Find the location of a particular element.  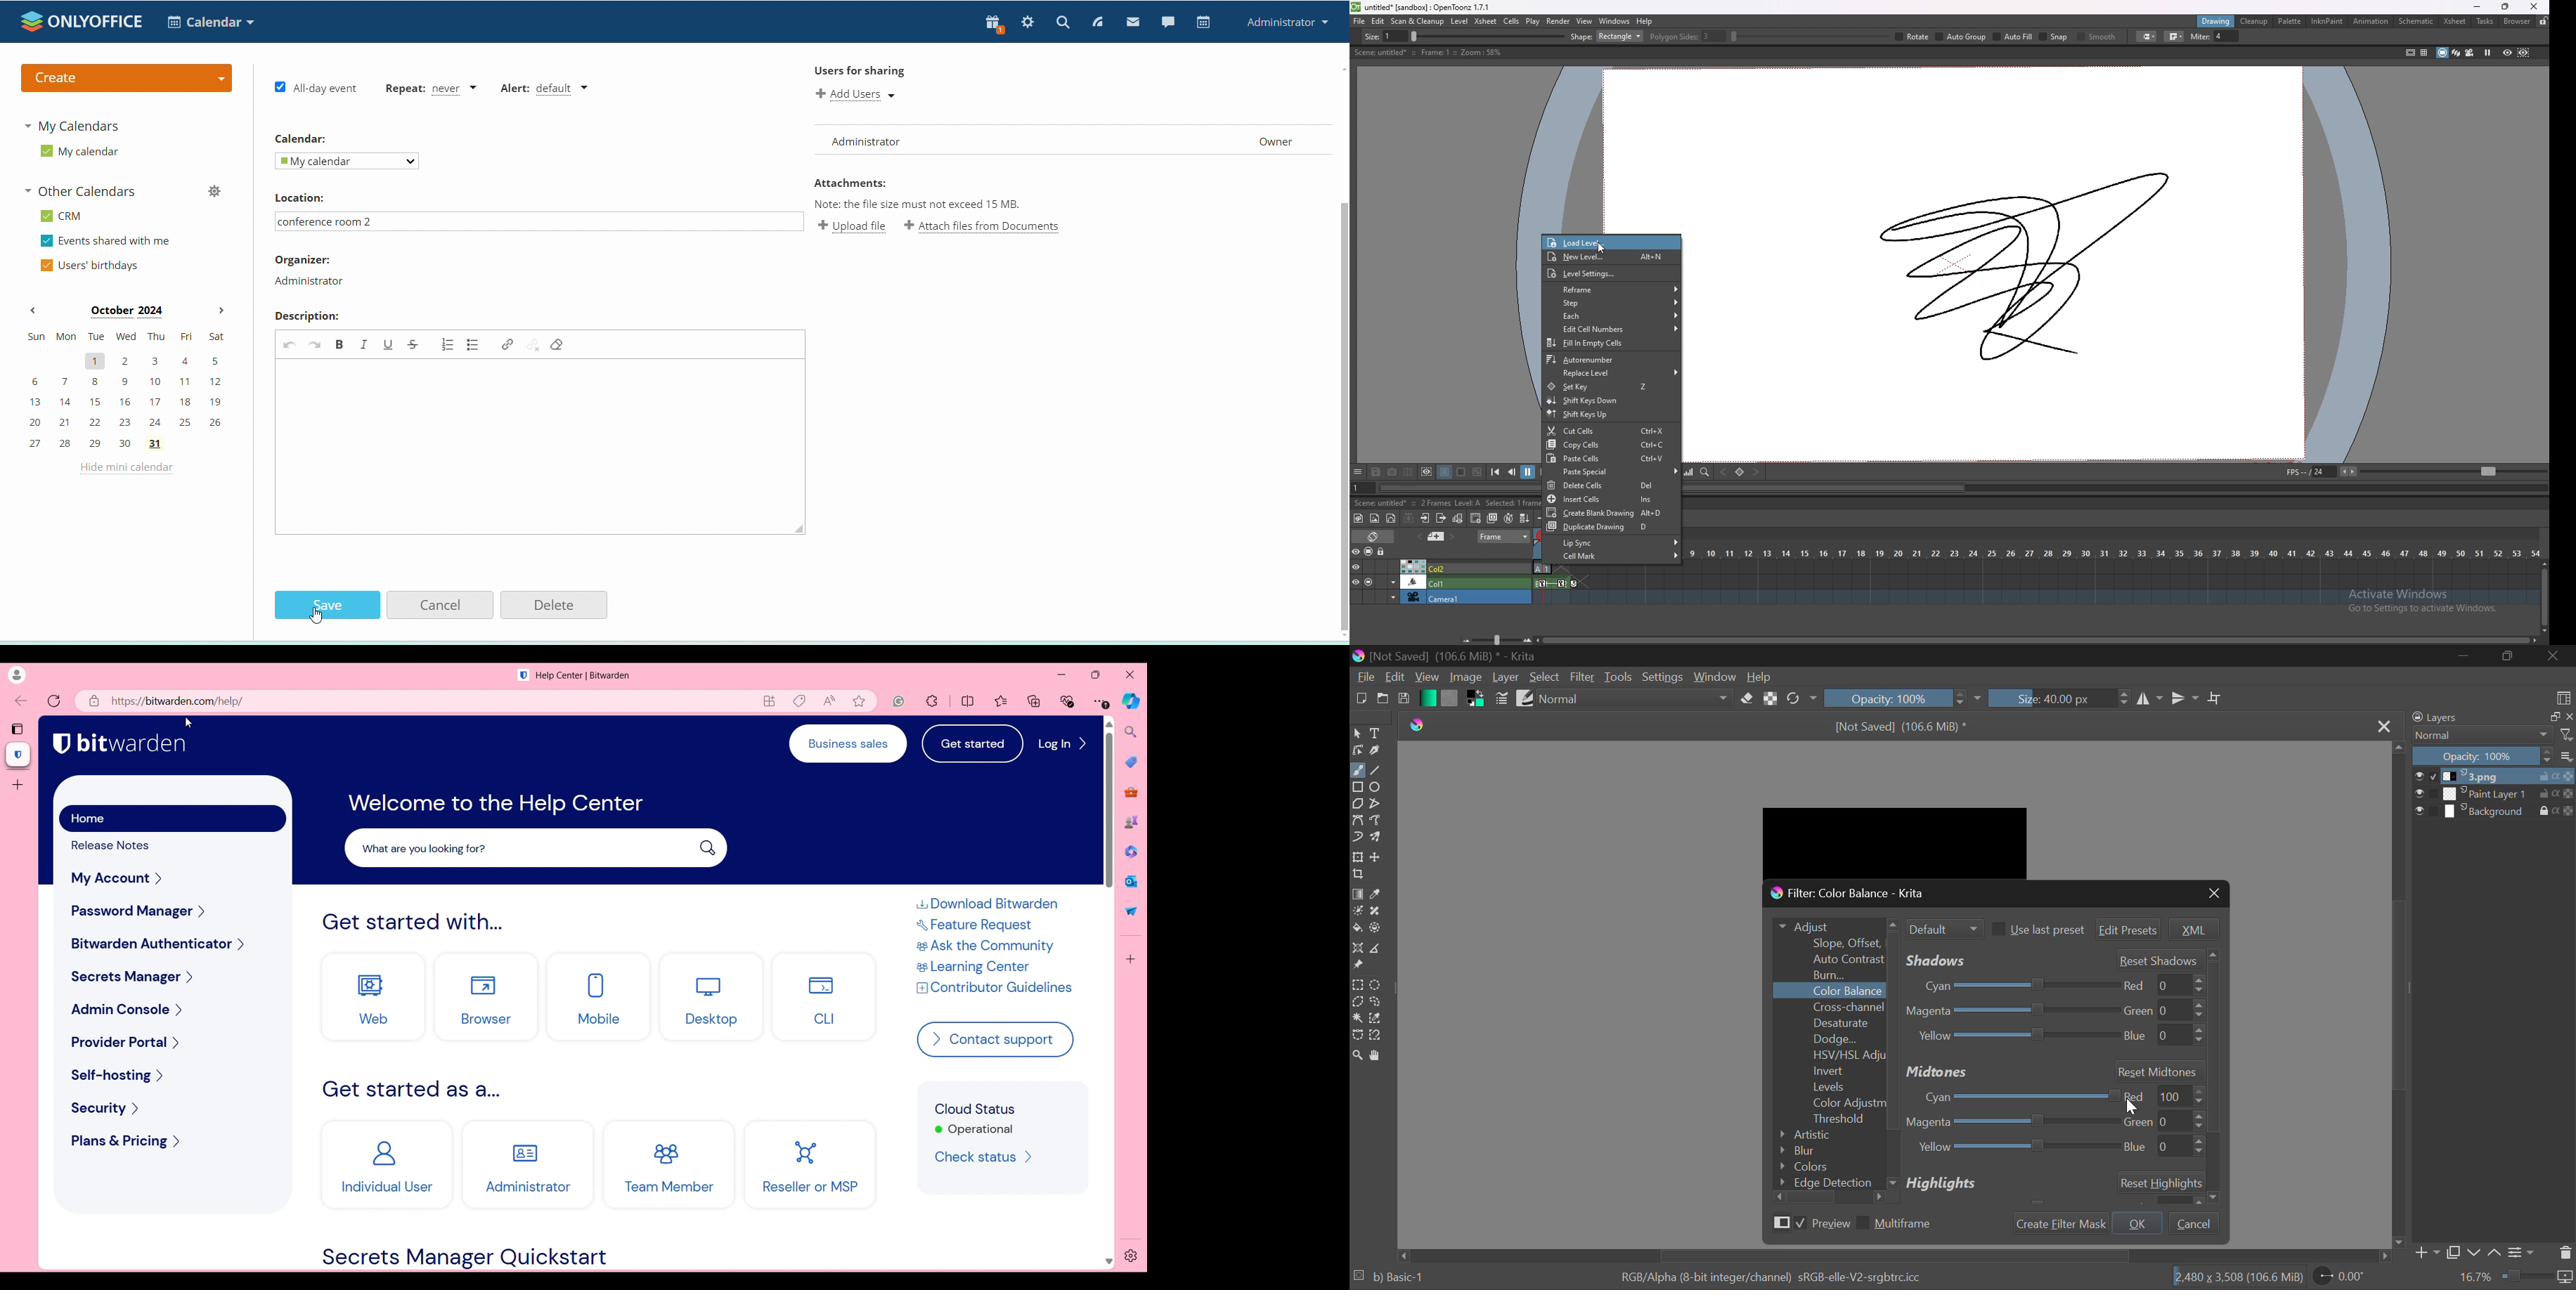

Individual User is located at coordinates (387, 1165).